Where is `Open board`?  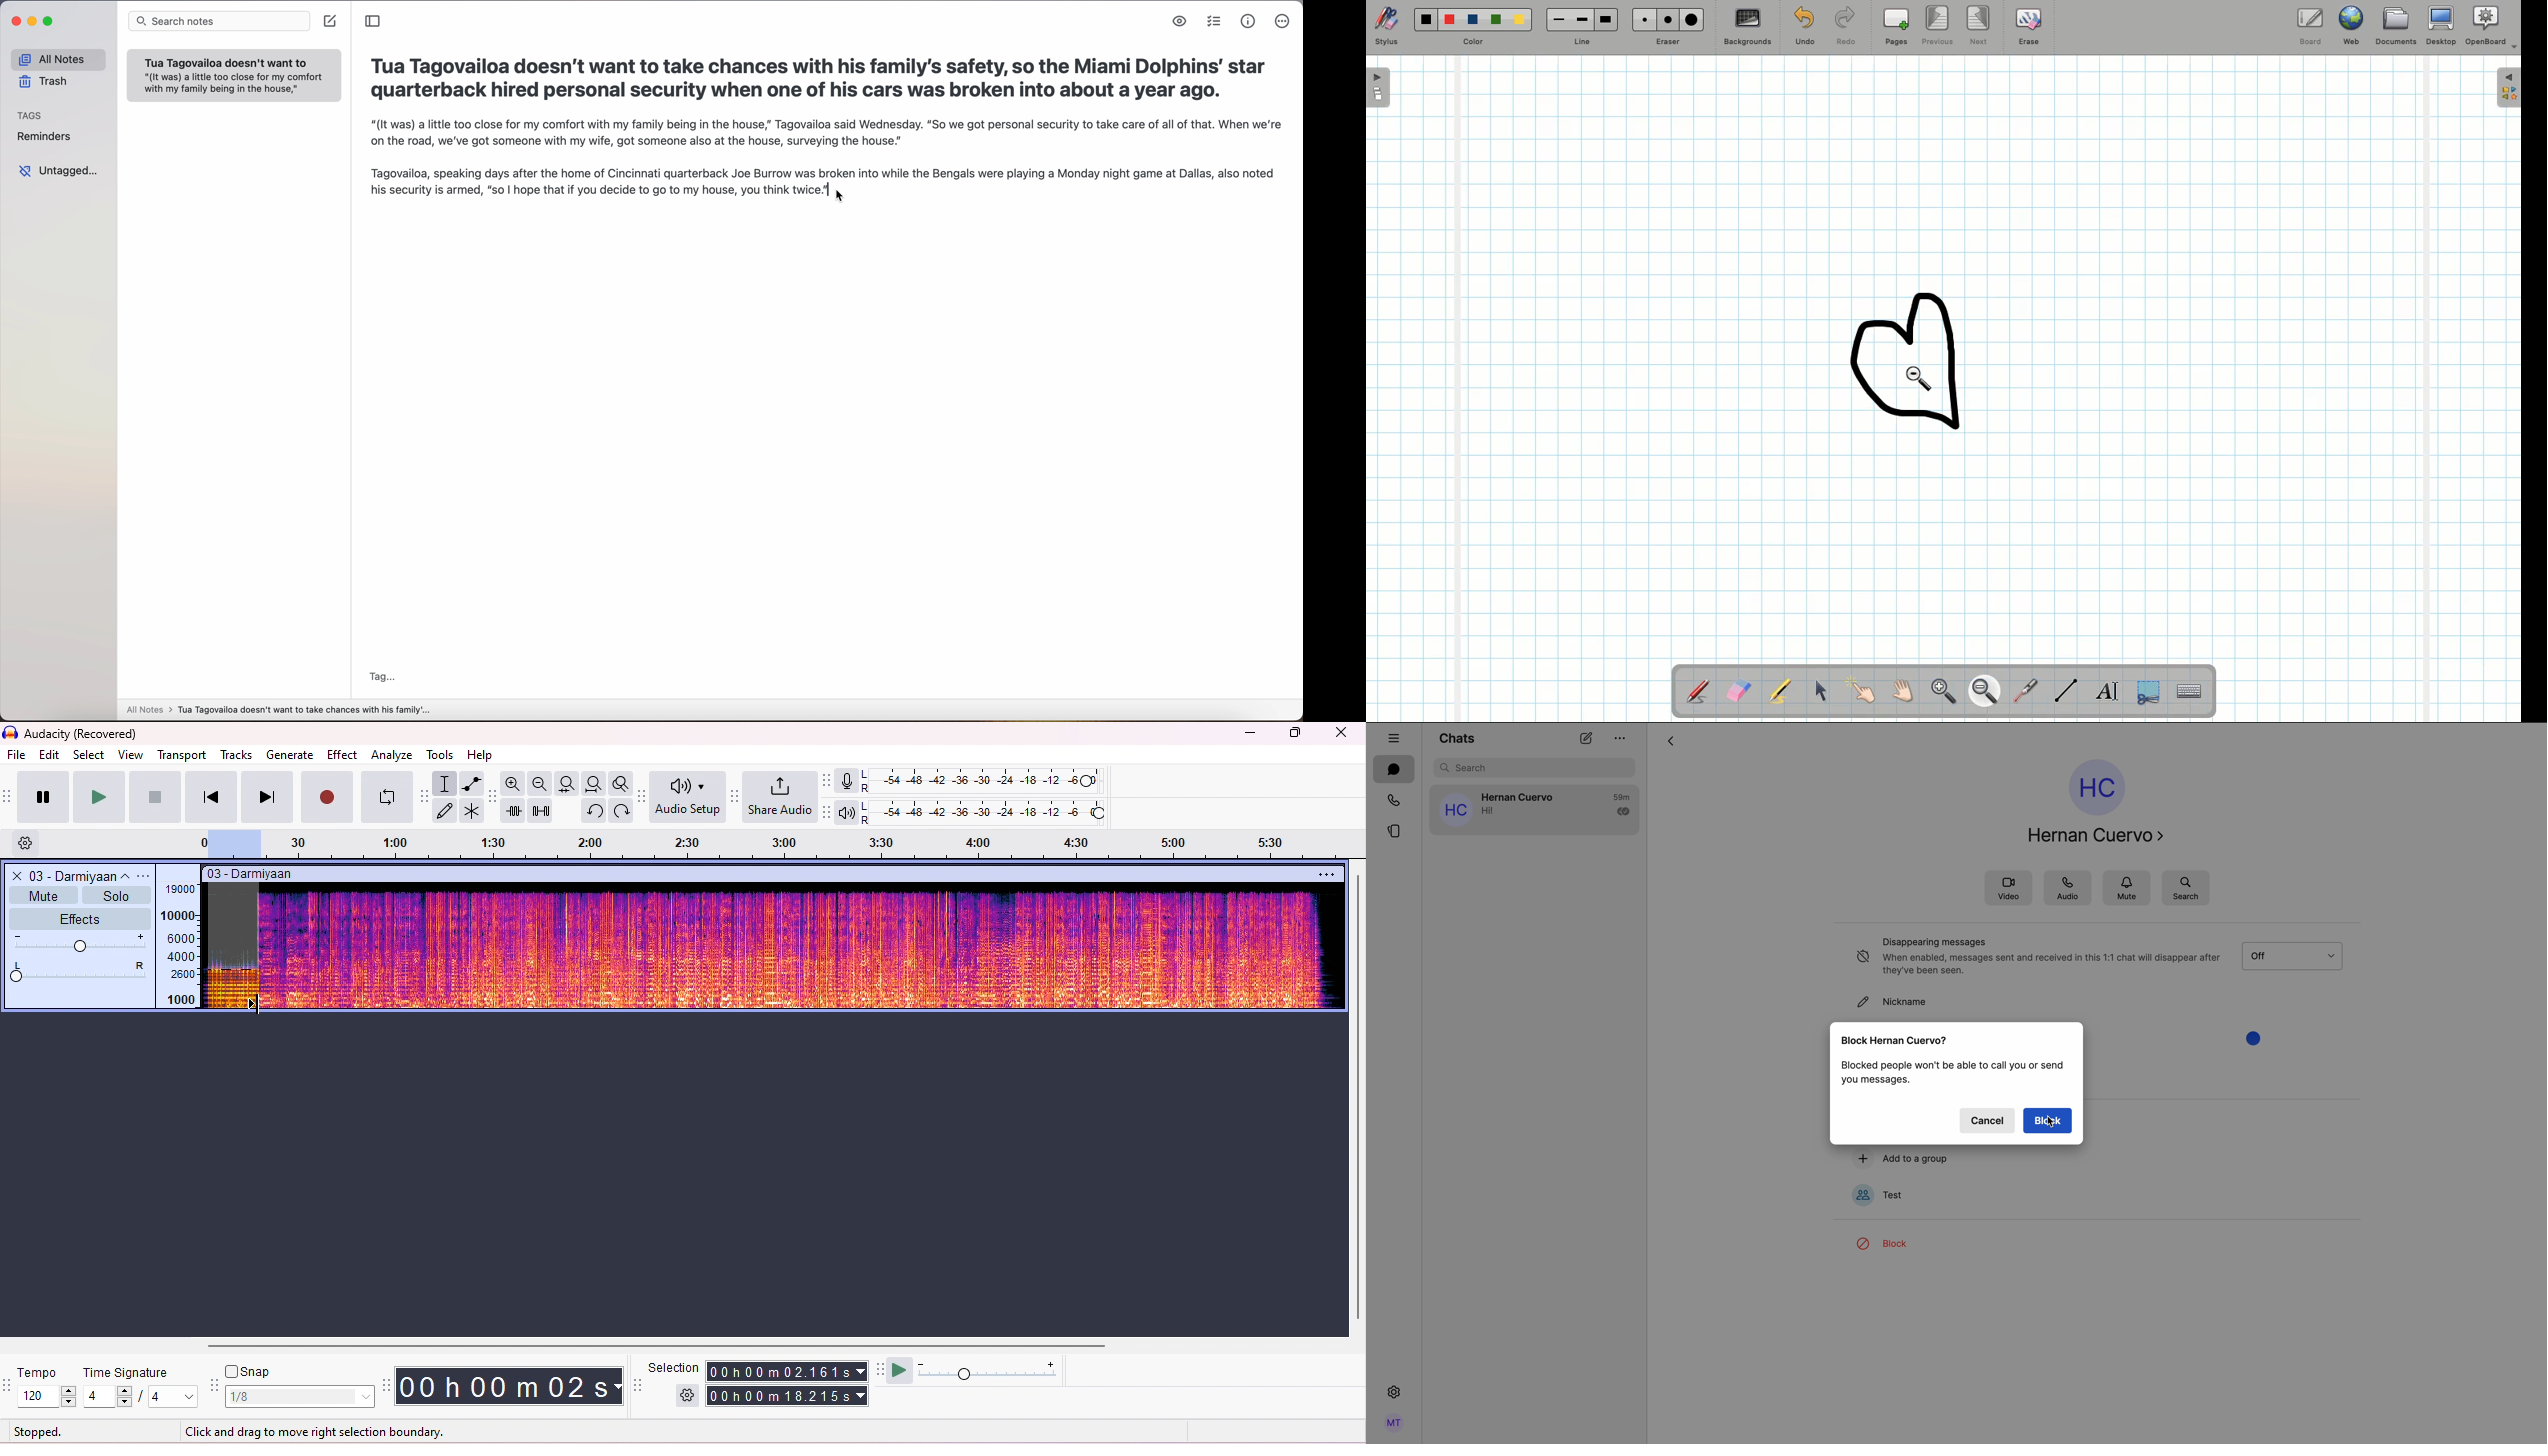 Open board is located at coordinates (1379, 89).